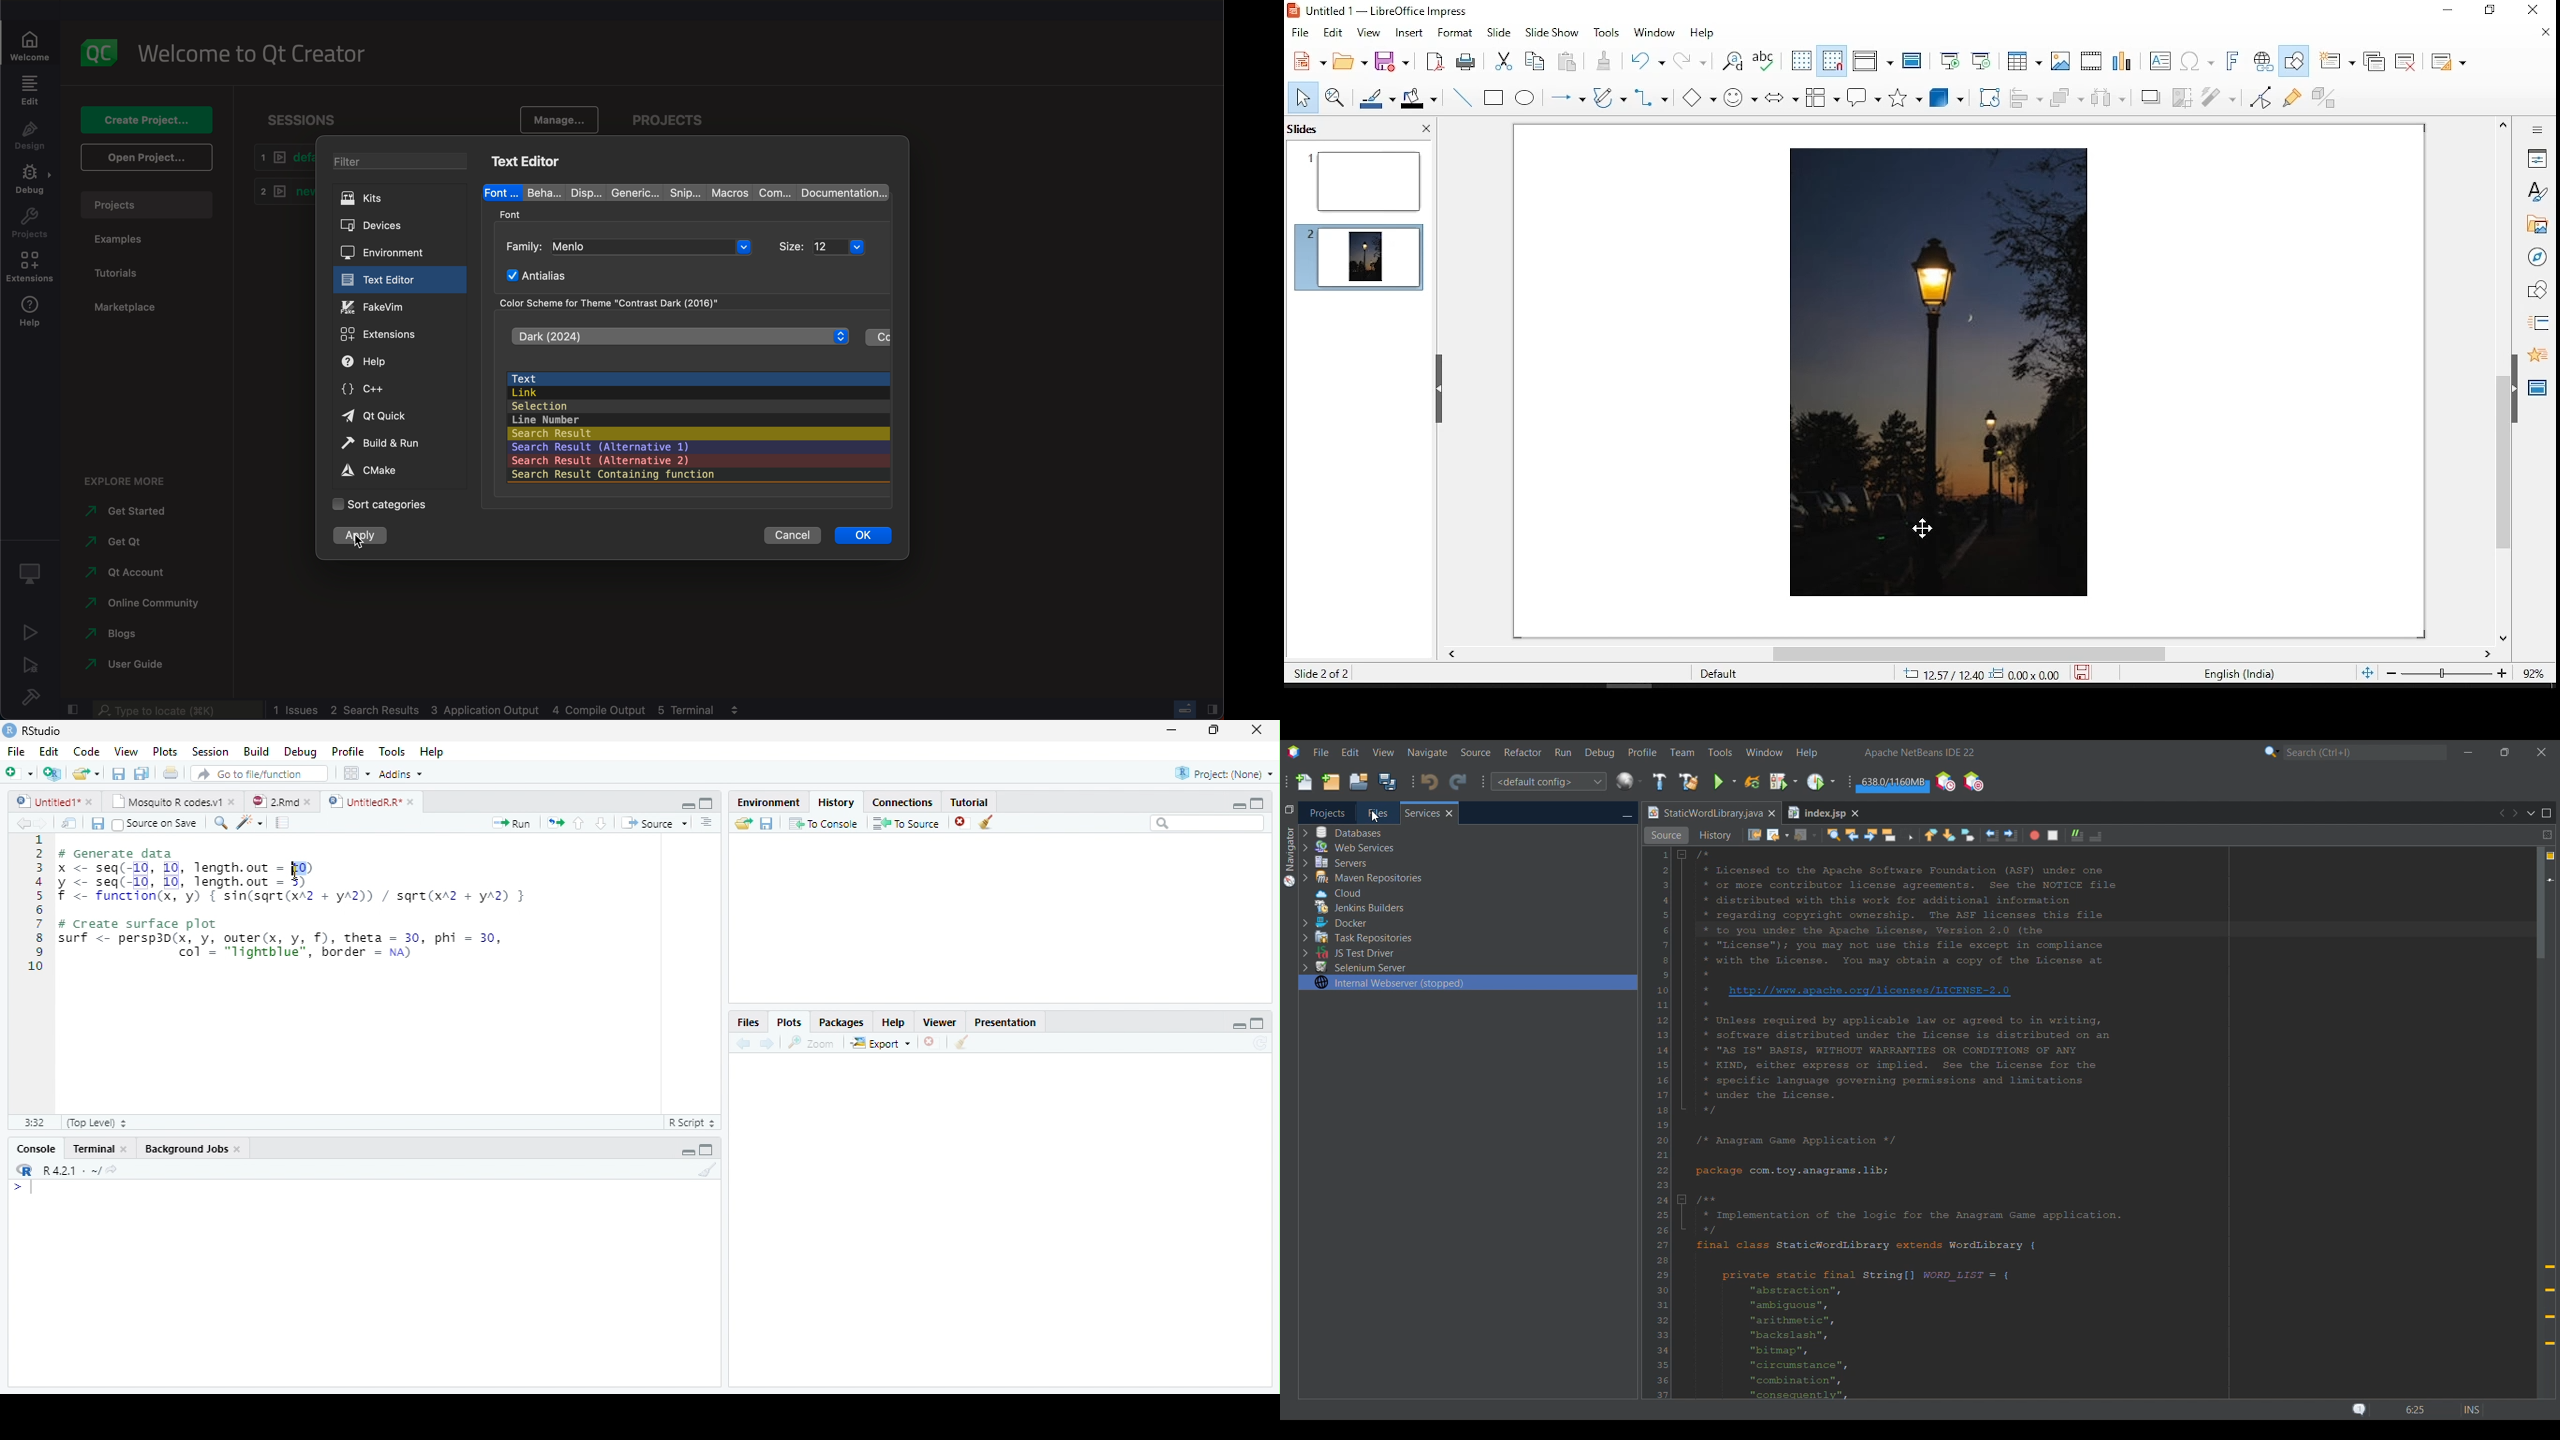 Image resolution: width=2576 pixels, height=1456 pixels. I want to click on window, so click(1656, 34).